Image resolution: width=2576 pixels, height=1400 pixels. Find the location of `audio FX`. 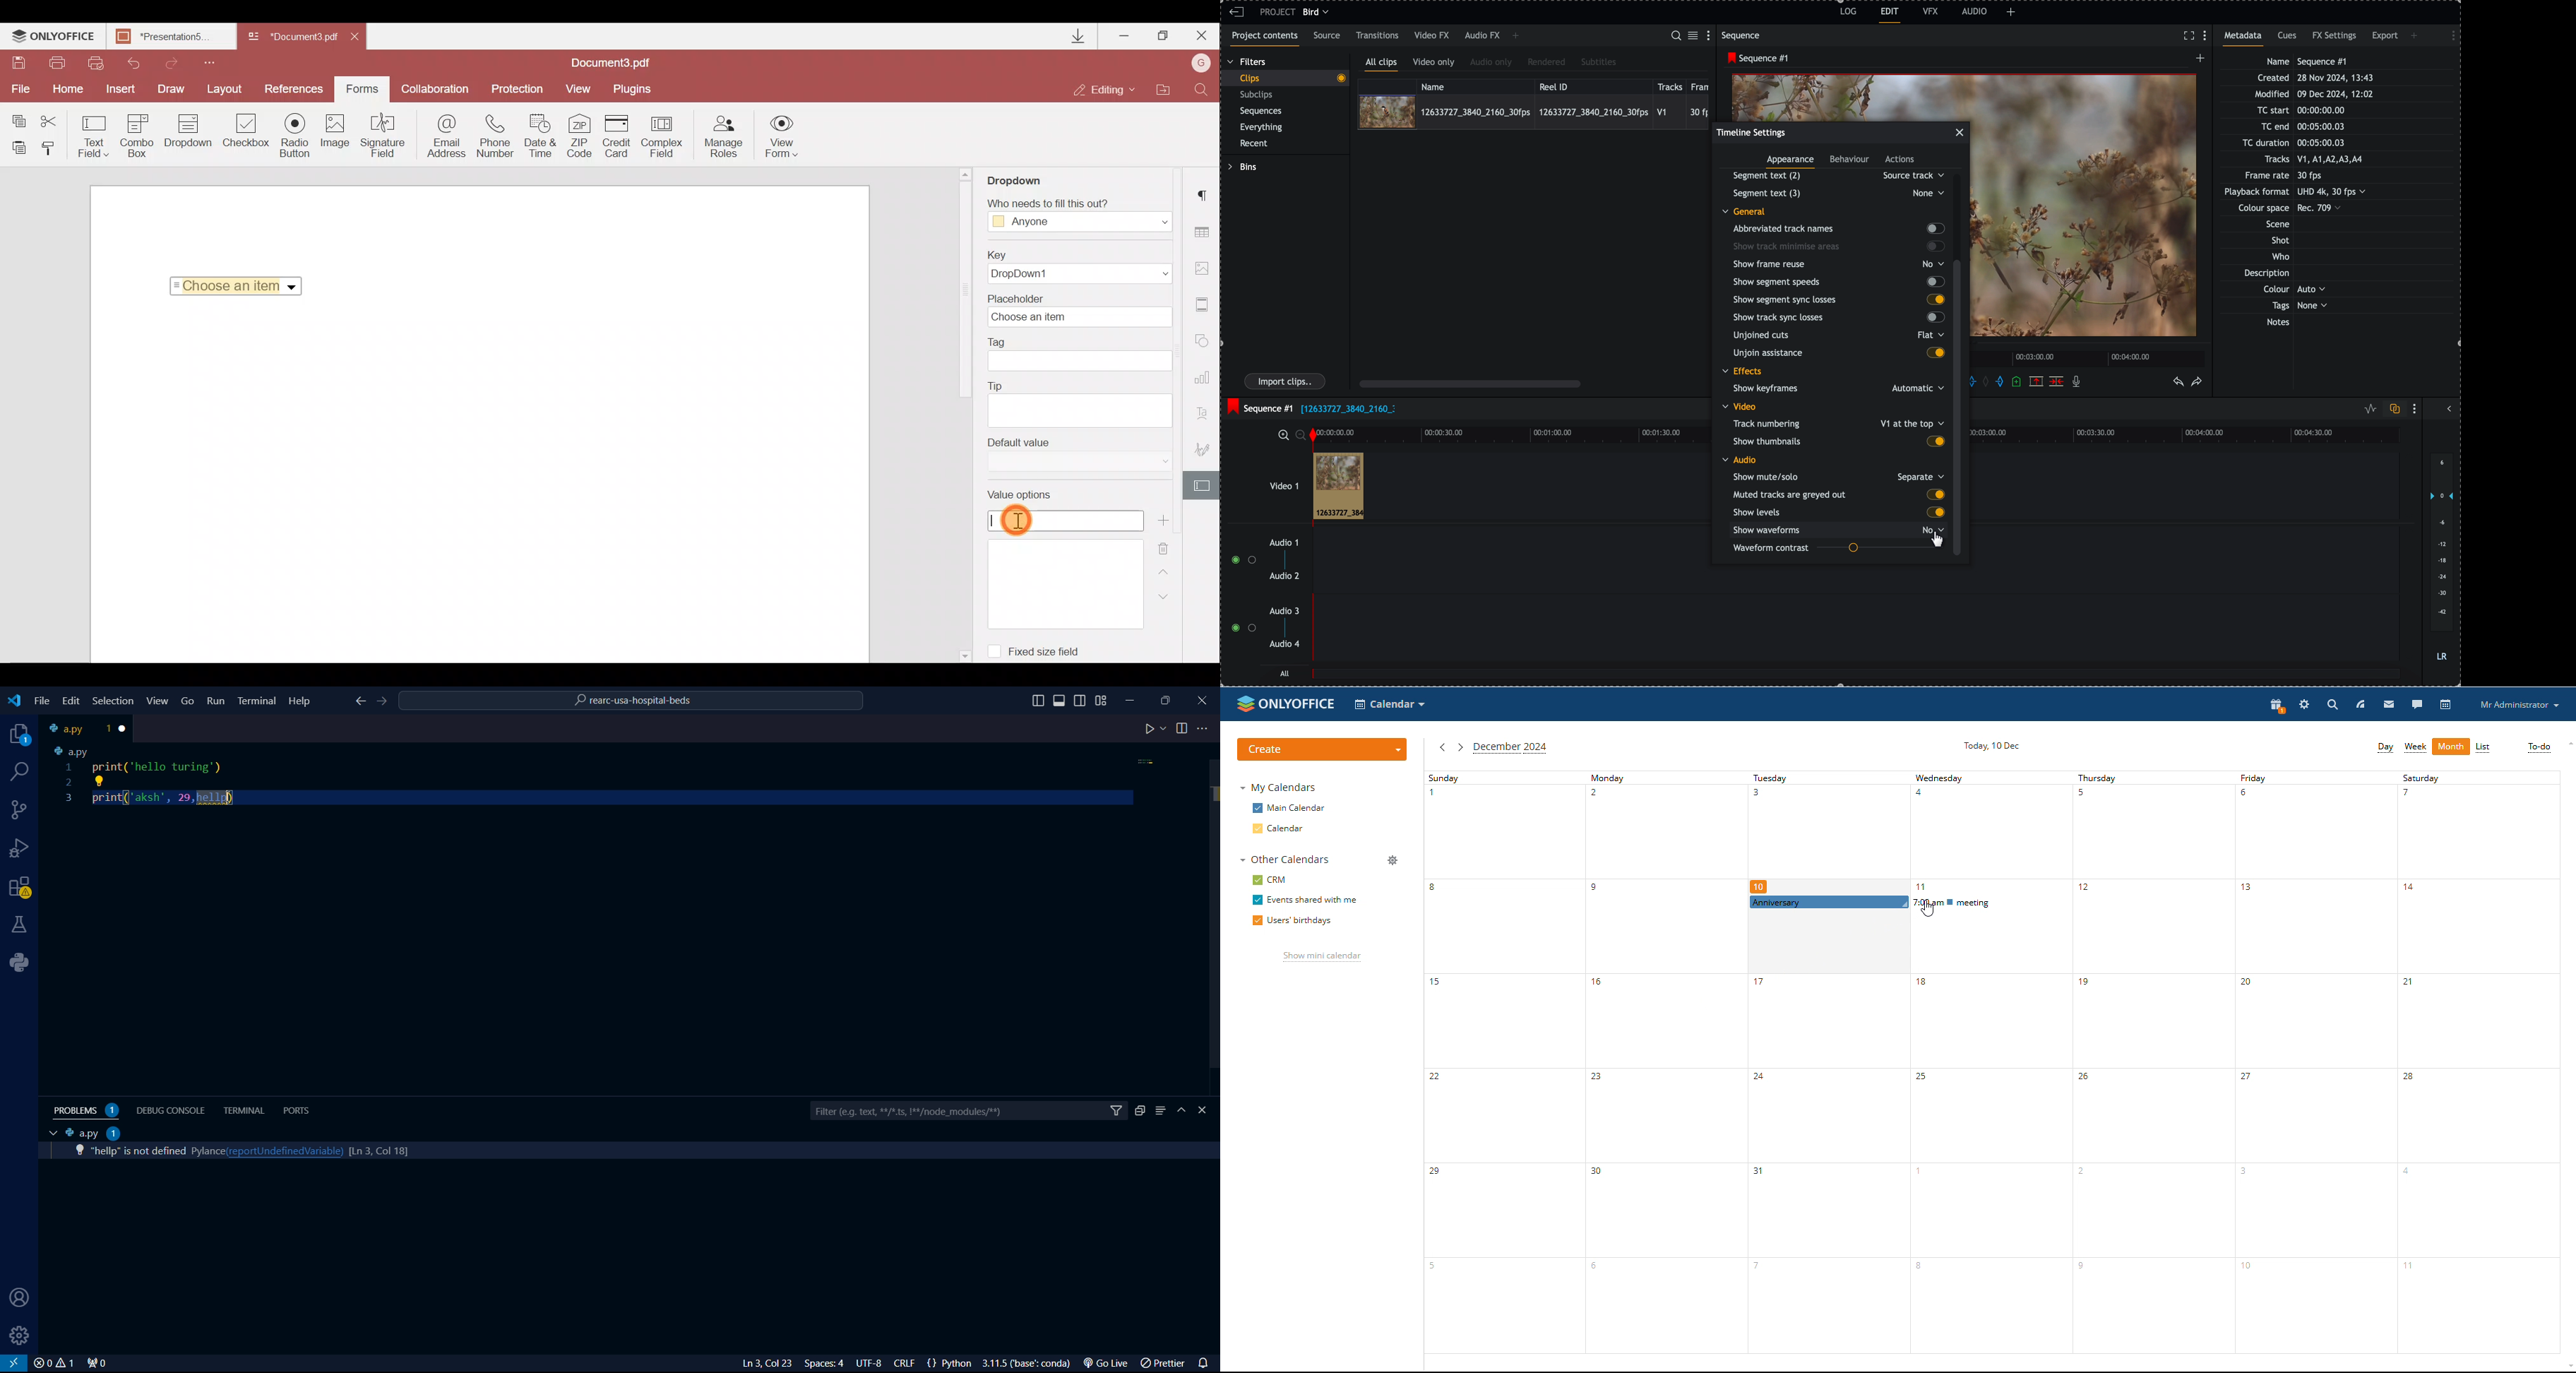

audio FX is located at coordinates (1482, 36).